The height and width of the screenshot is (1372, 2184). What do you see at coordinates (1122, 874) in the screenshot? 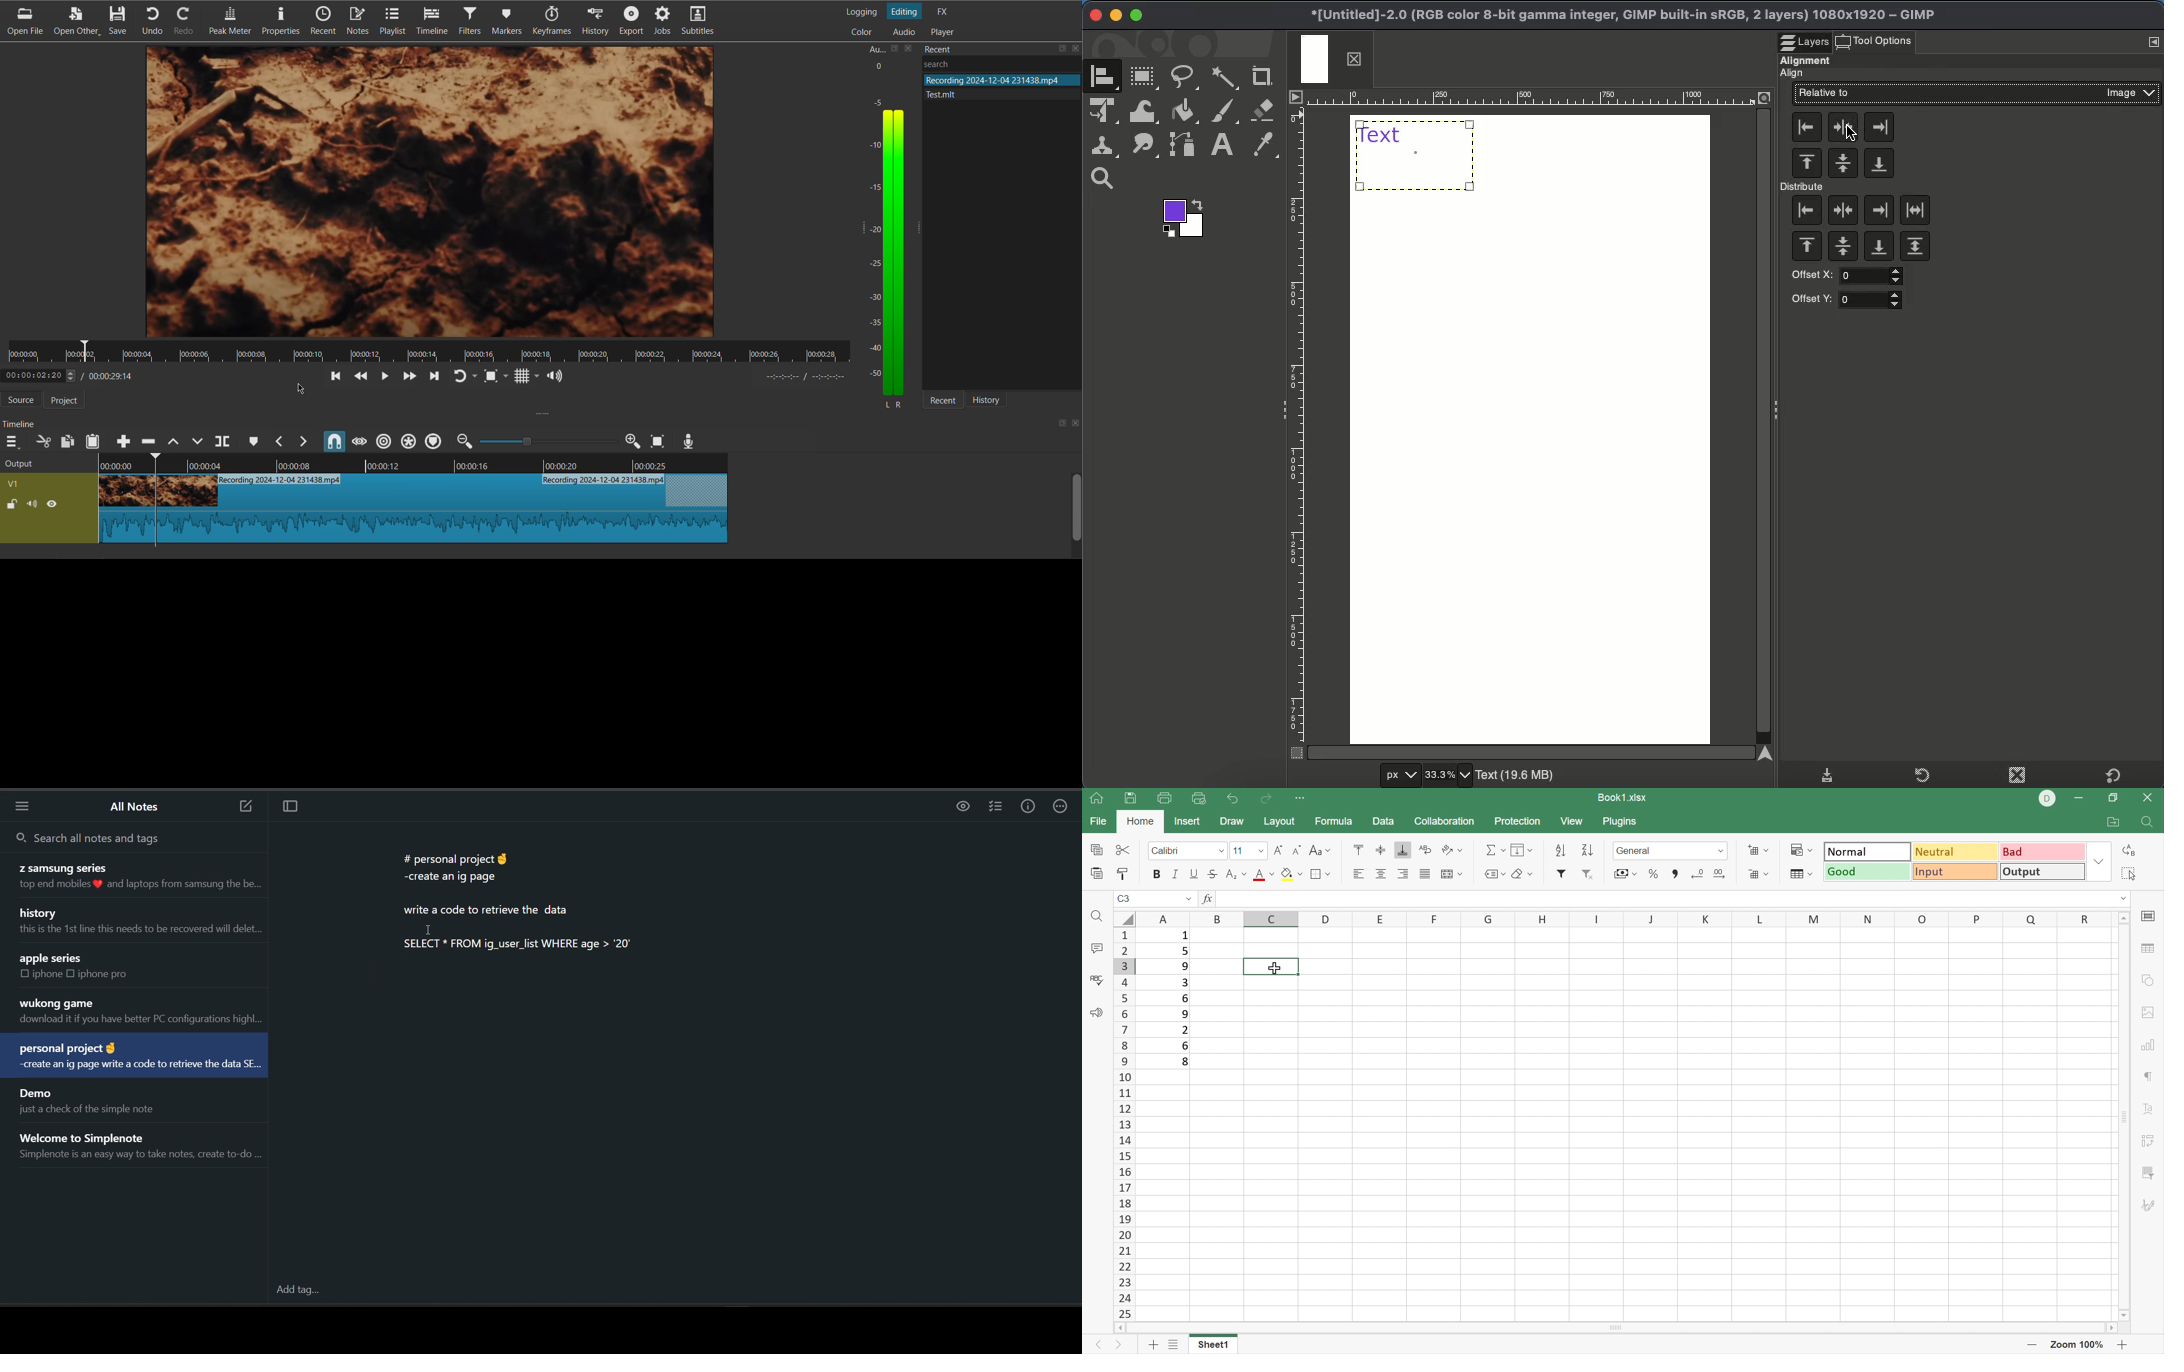
I see `Copy style` at bounding box center [1122, 874].